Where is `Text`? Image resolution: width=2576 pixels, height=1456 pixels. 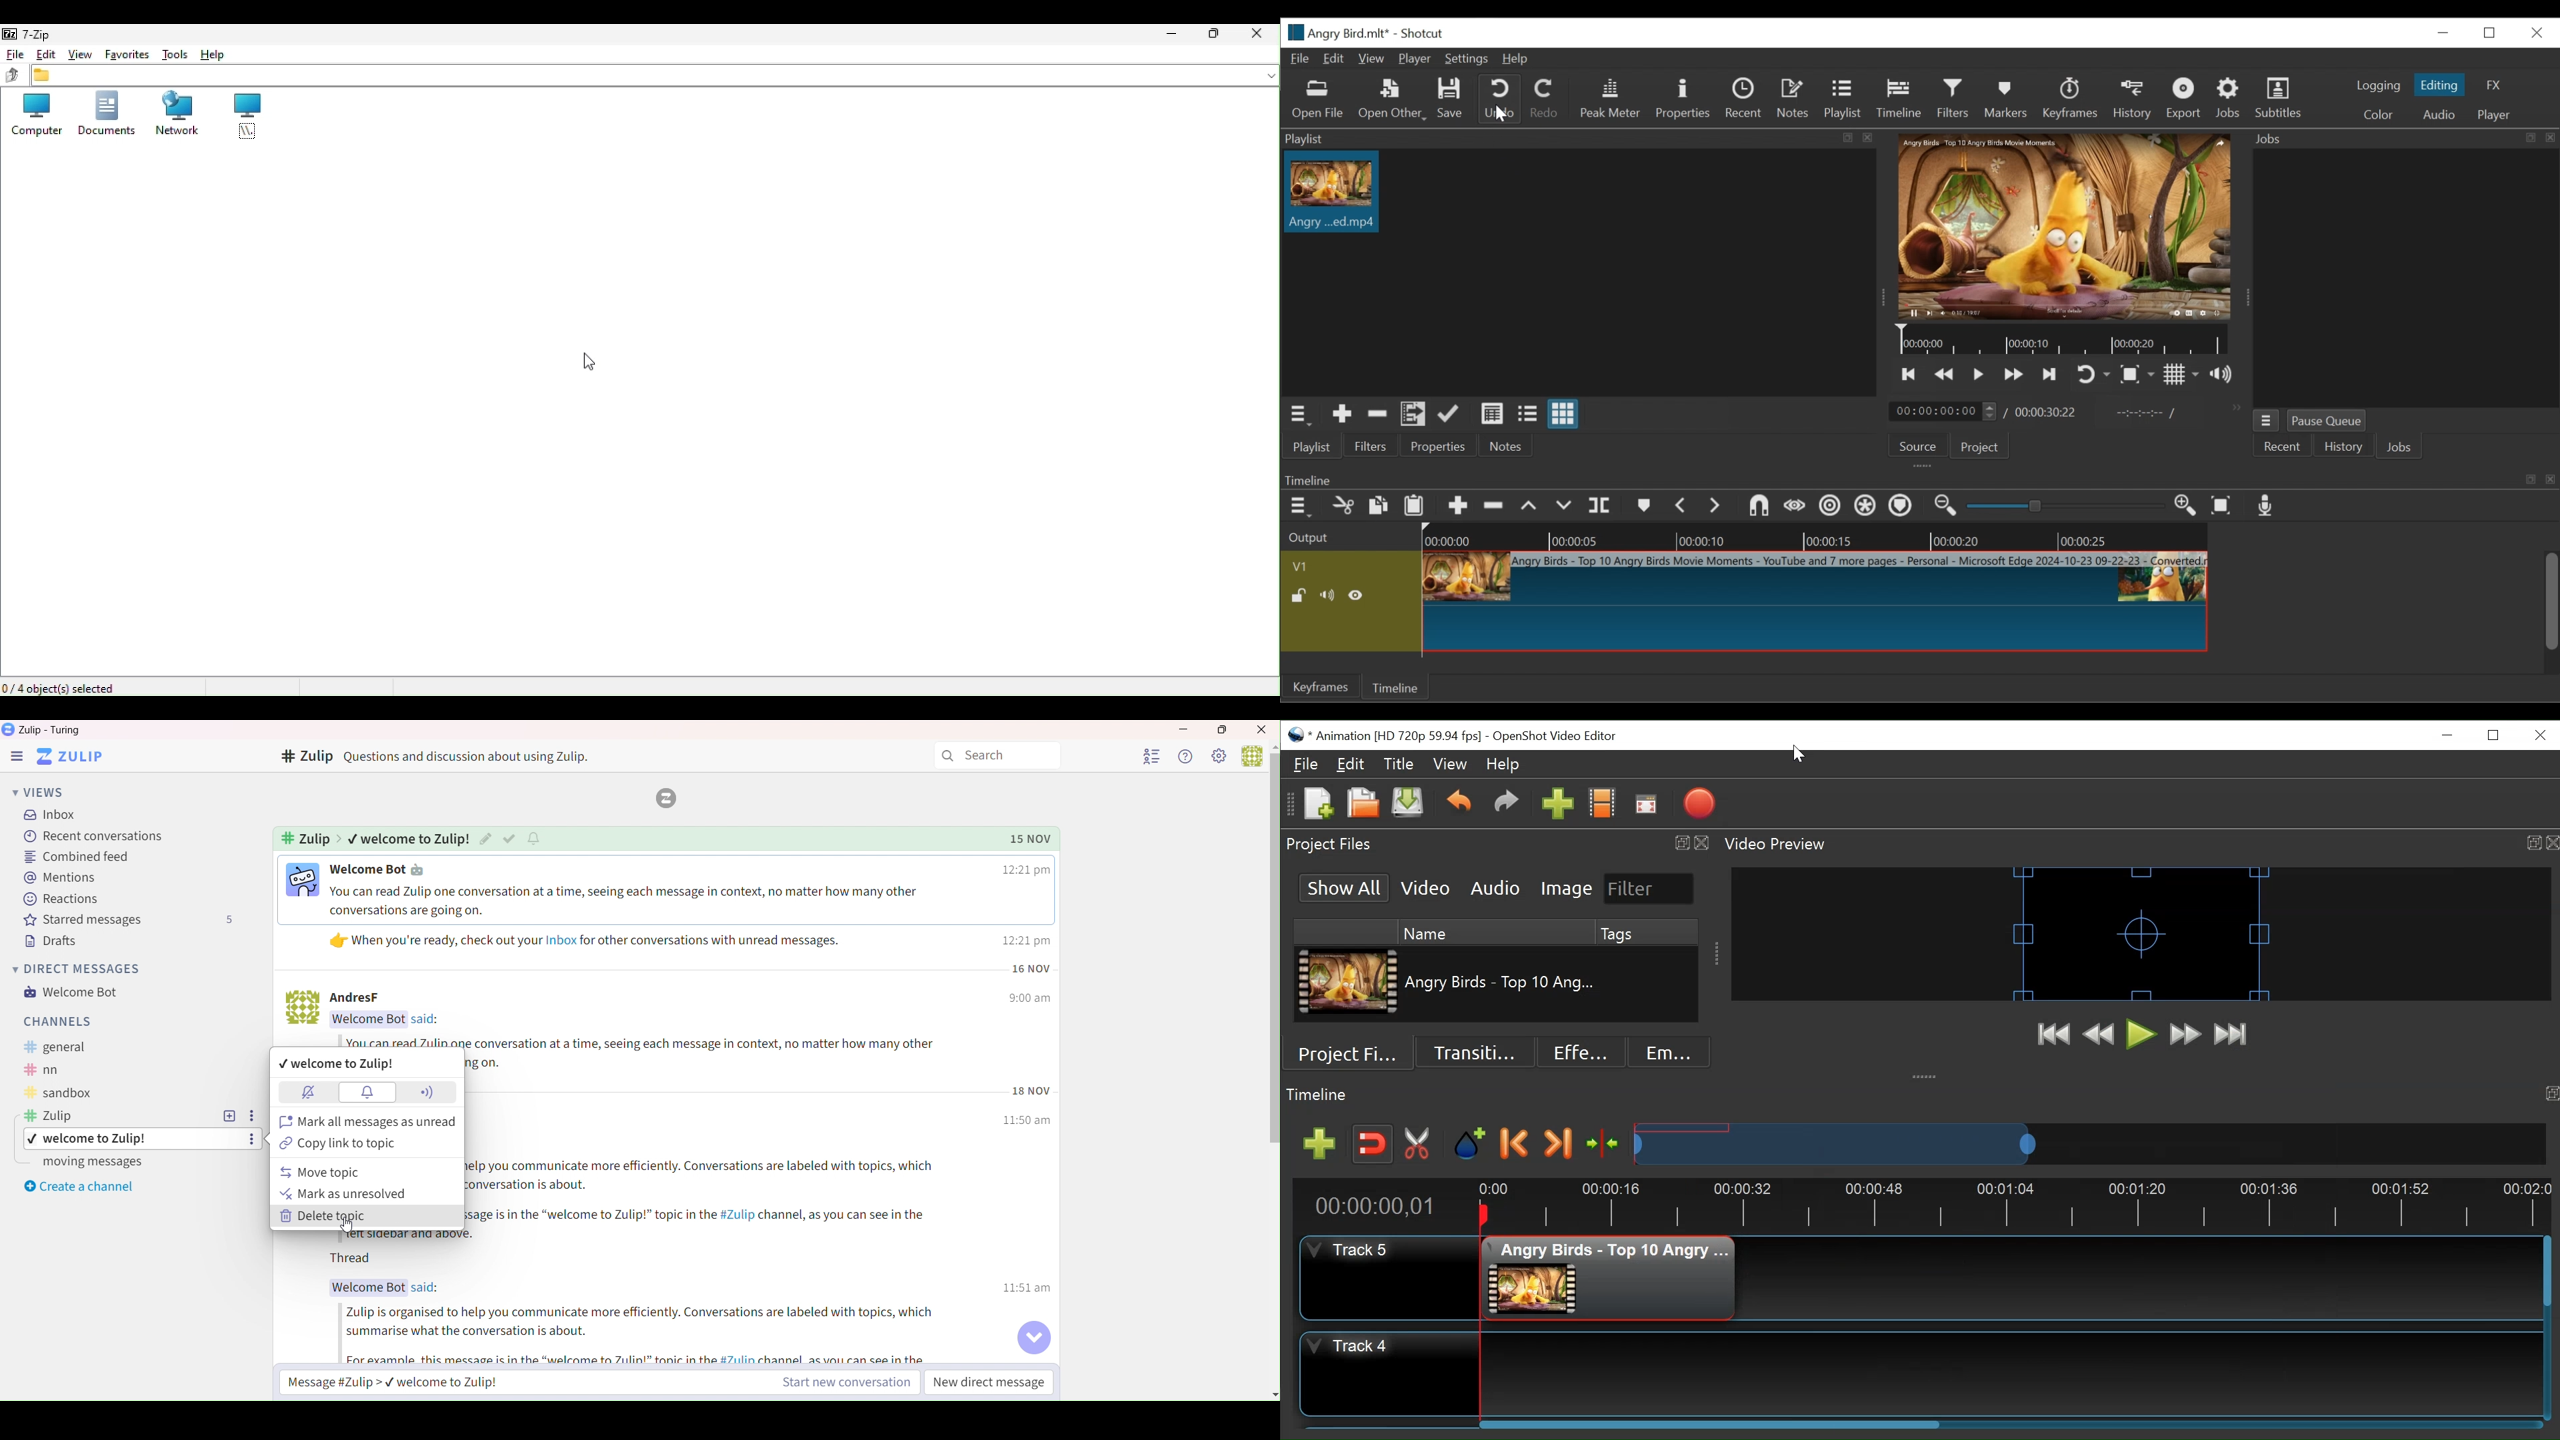 Text is located at coordinates (59, 1116).